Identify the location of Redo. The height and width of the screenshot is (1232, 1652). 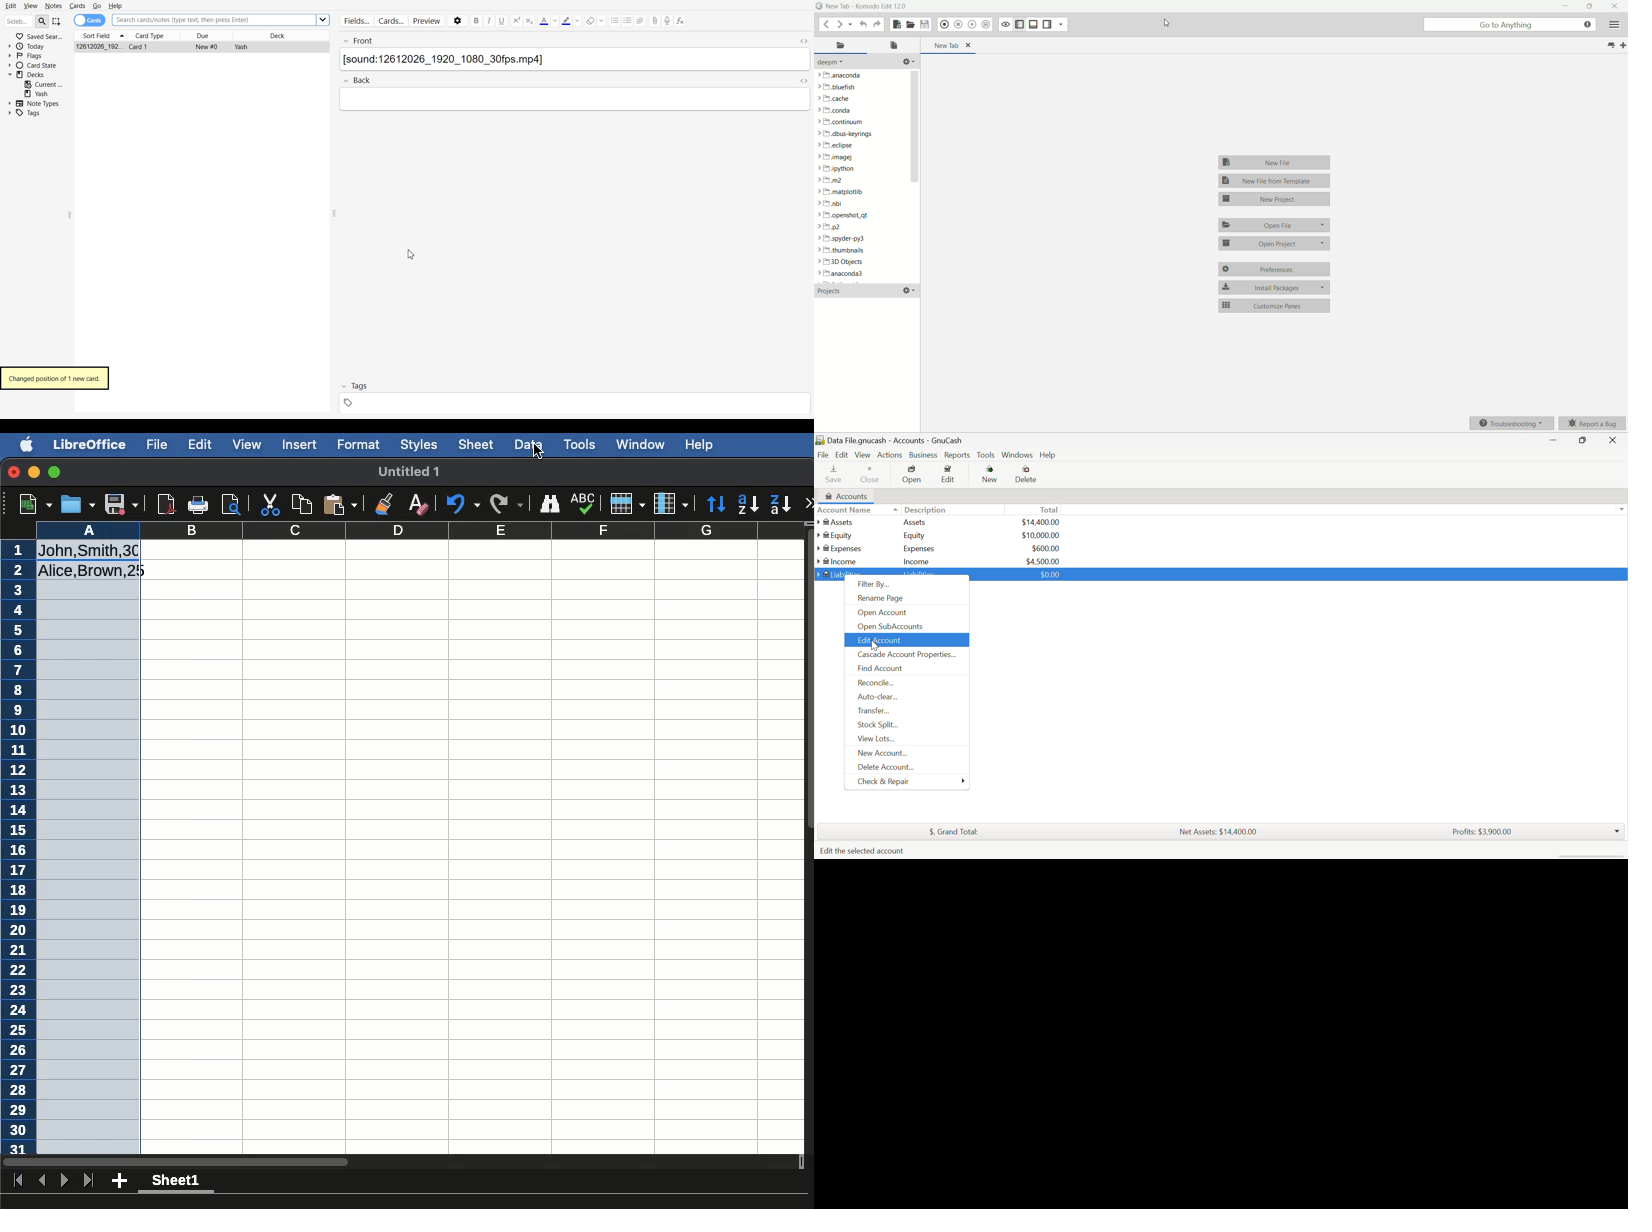
(510, 501).